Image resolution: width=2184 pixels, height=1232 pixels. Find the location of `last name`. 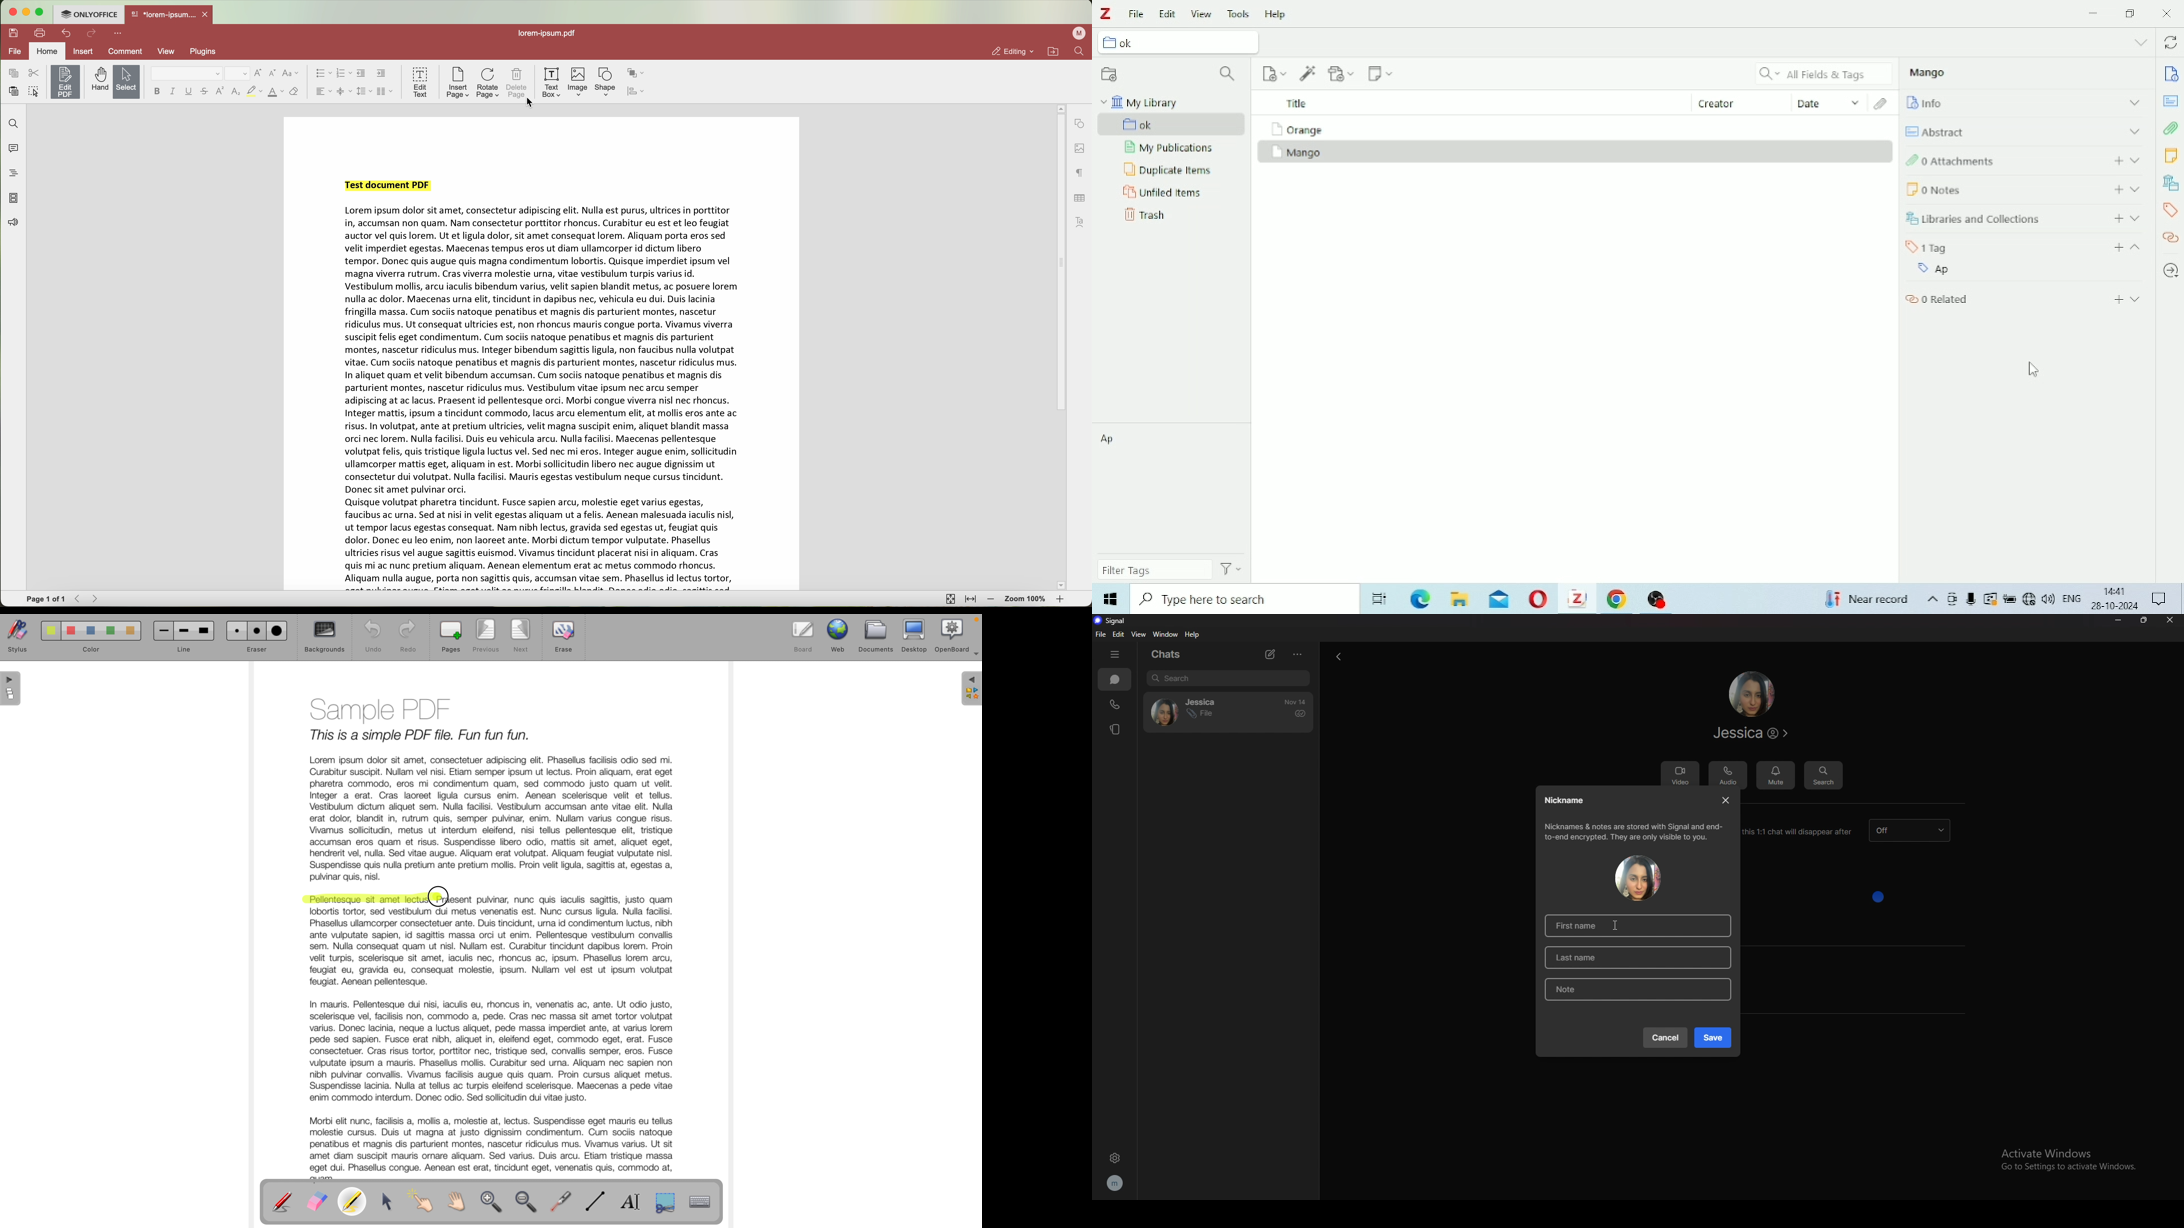

last name is located at coordinates (1641, 958).